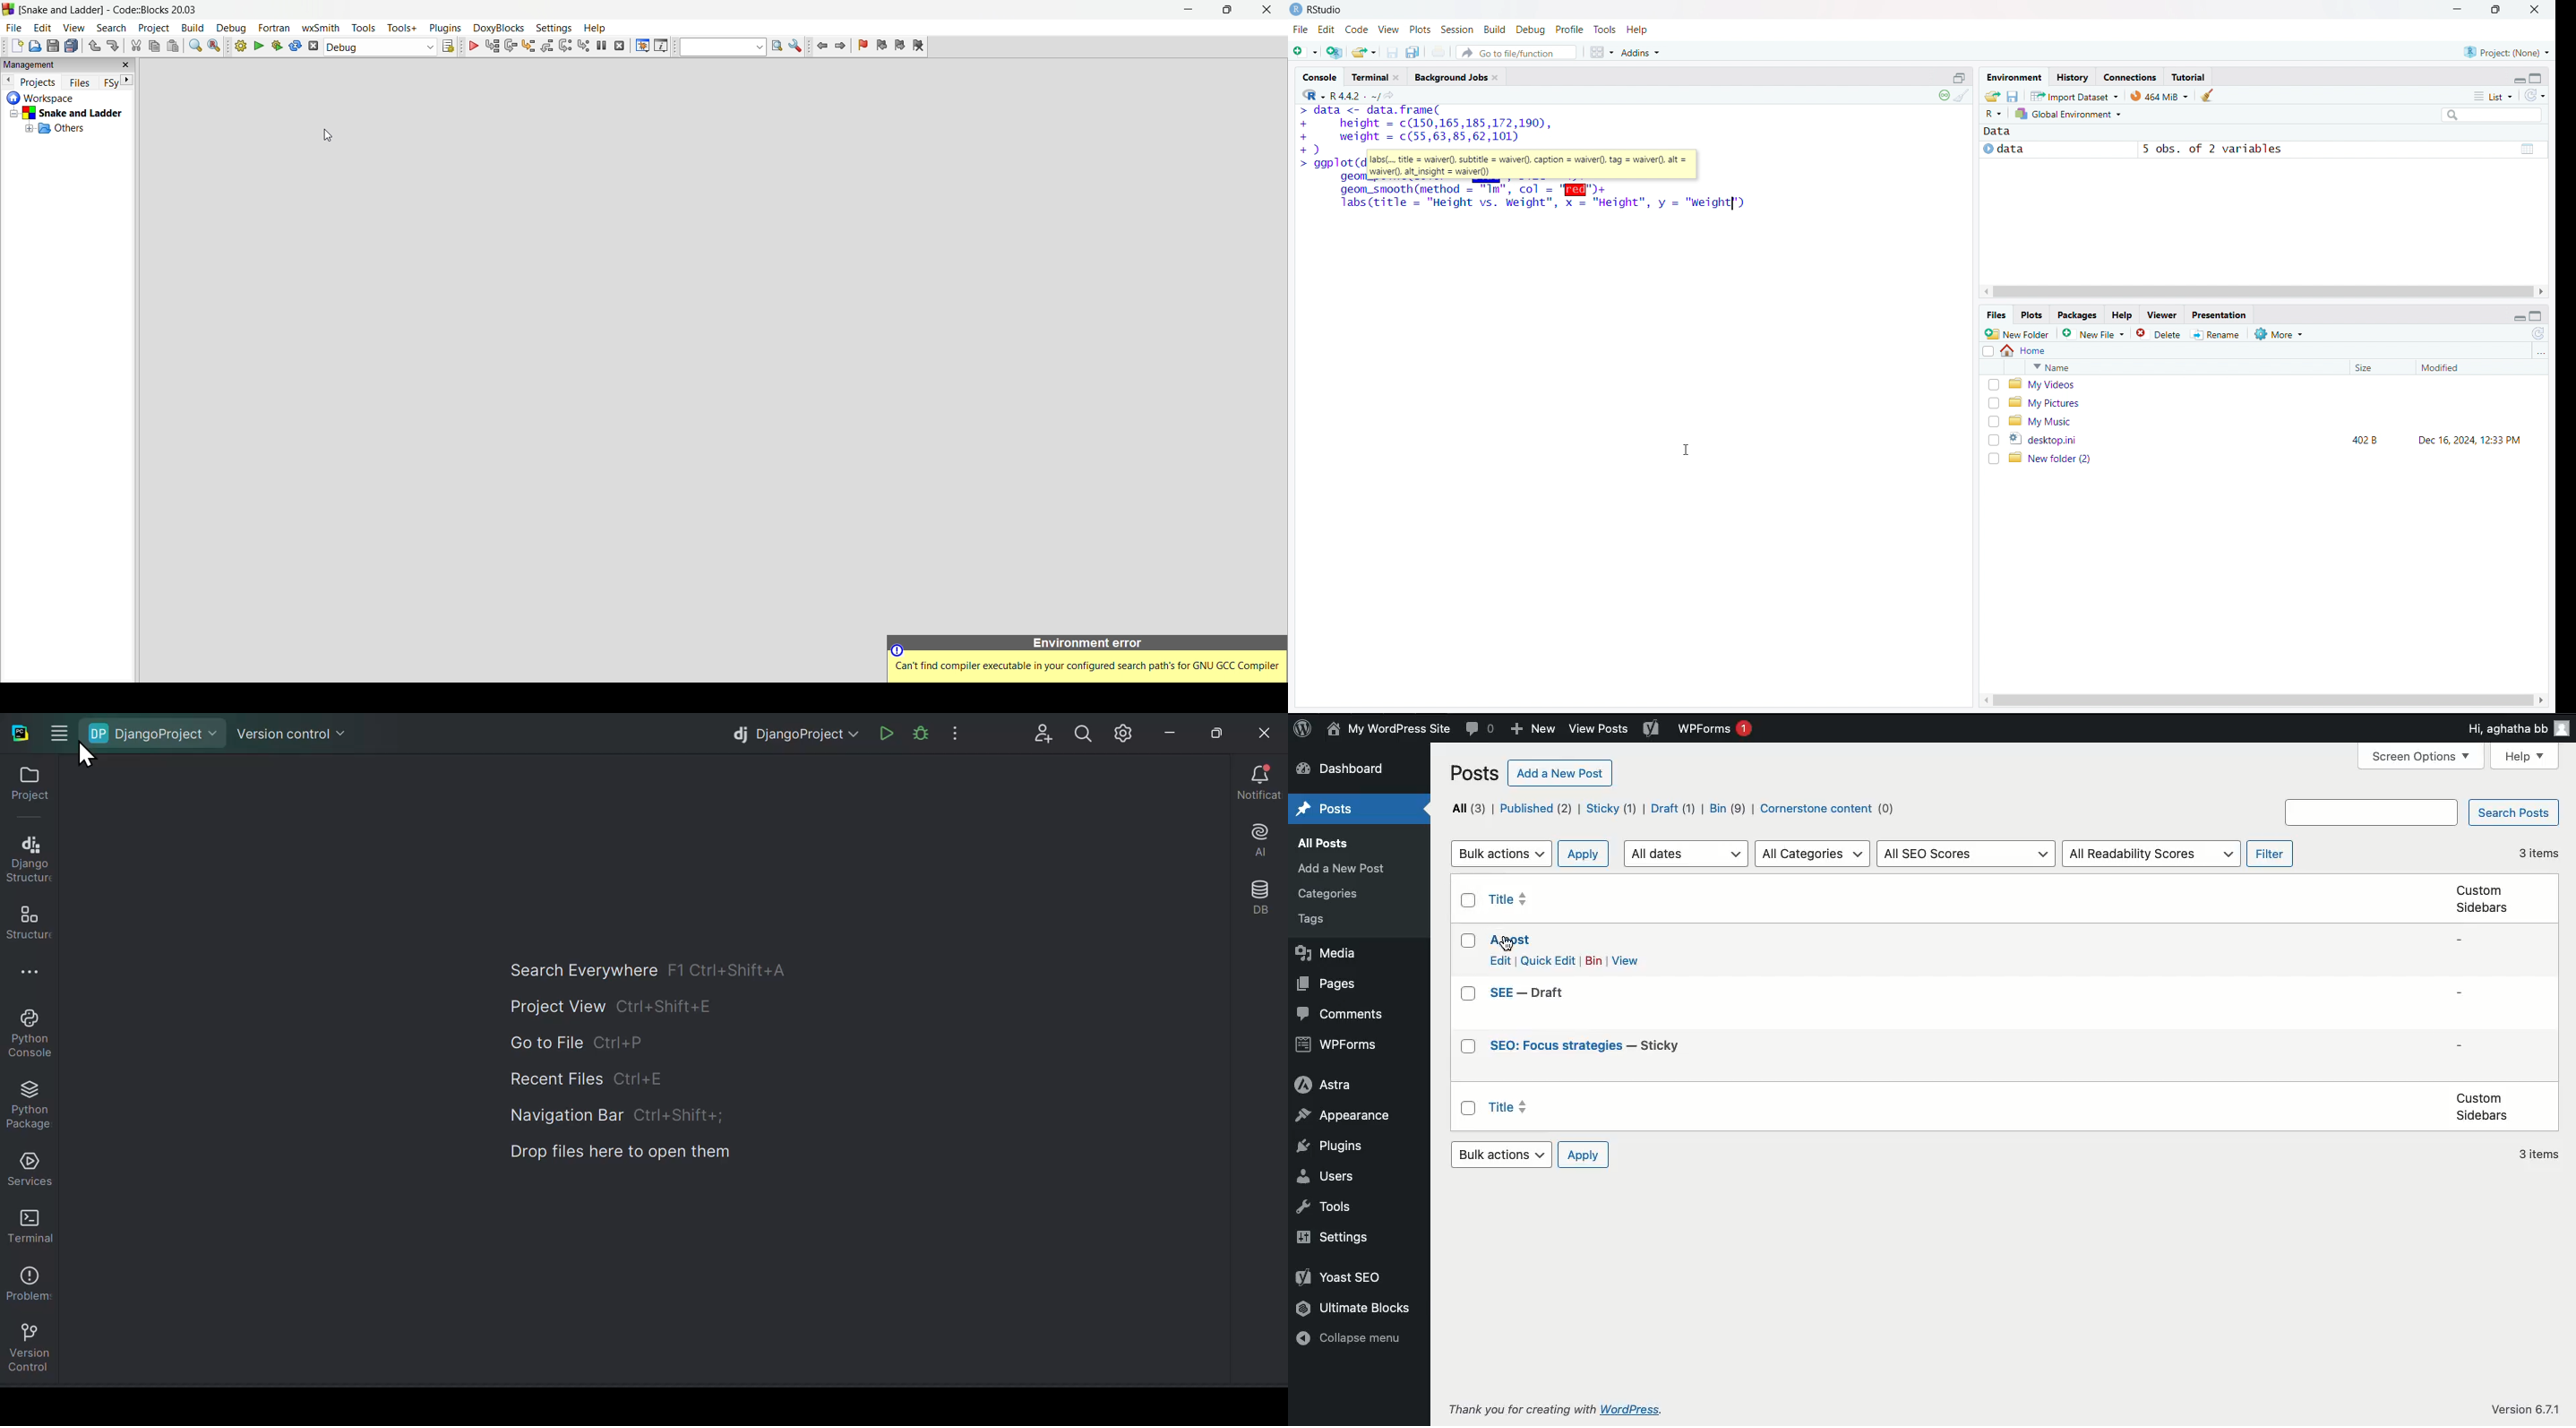 Image resolution: width=2576 pixels, height=1428 pixels. What do you see at coordinates (1722, 726) in the screenshot?
I see `WPForms` at bounding box center [1722, 726].